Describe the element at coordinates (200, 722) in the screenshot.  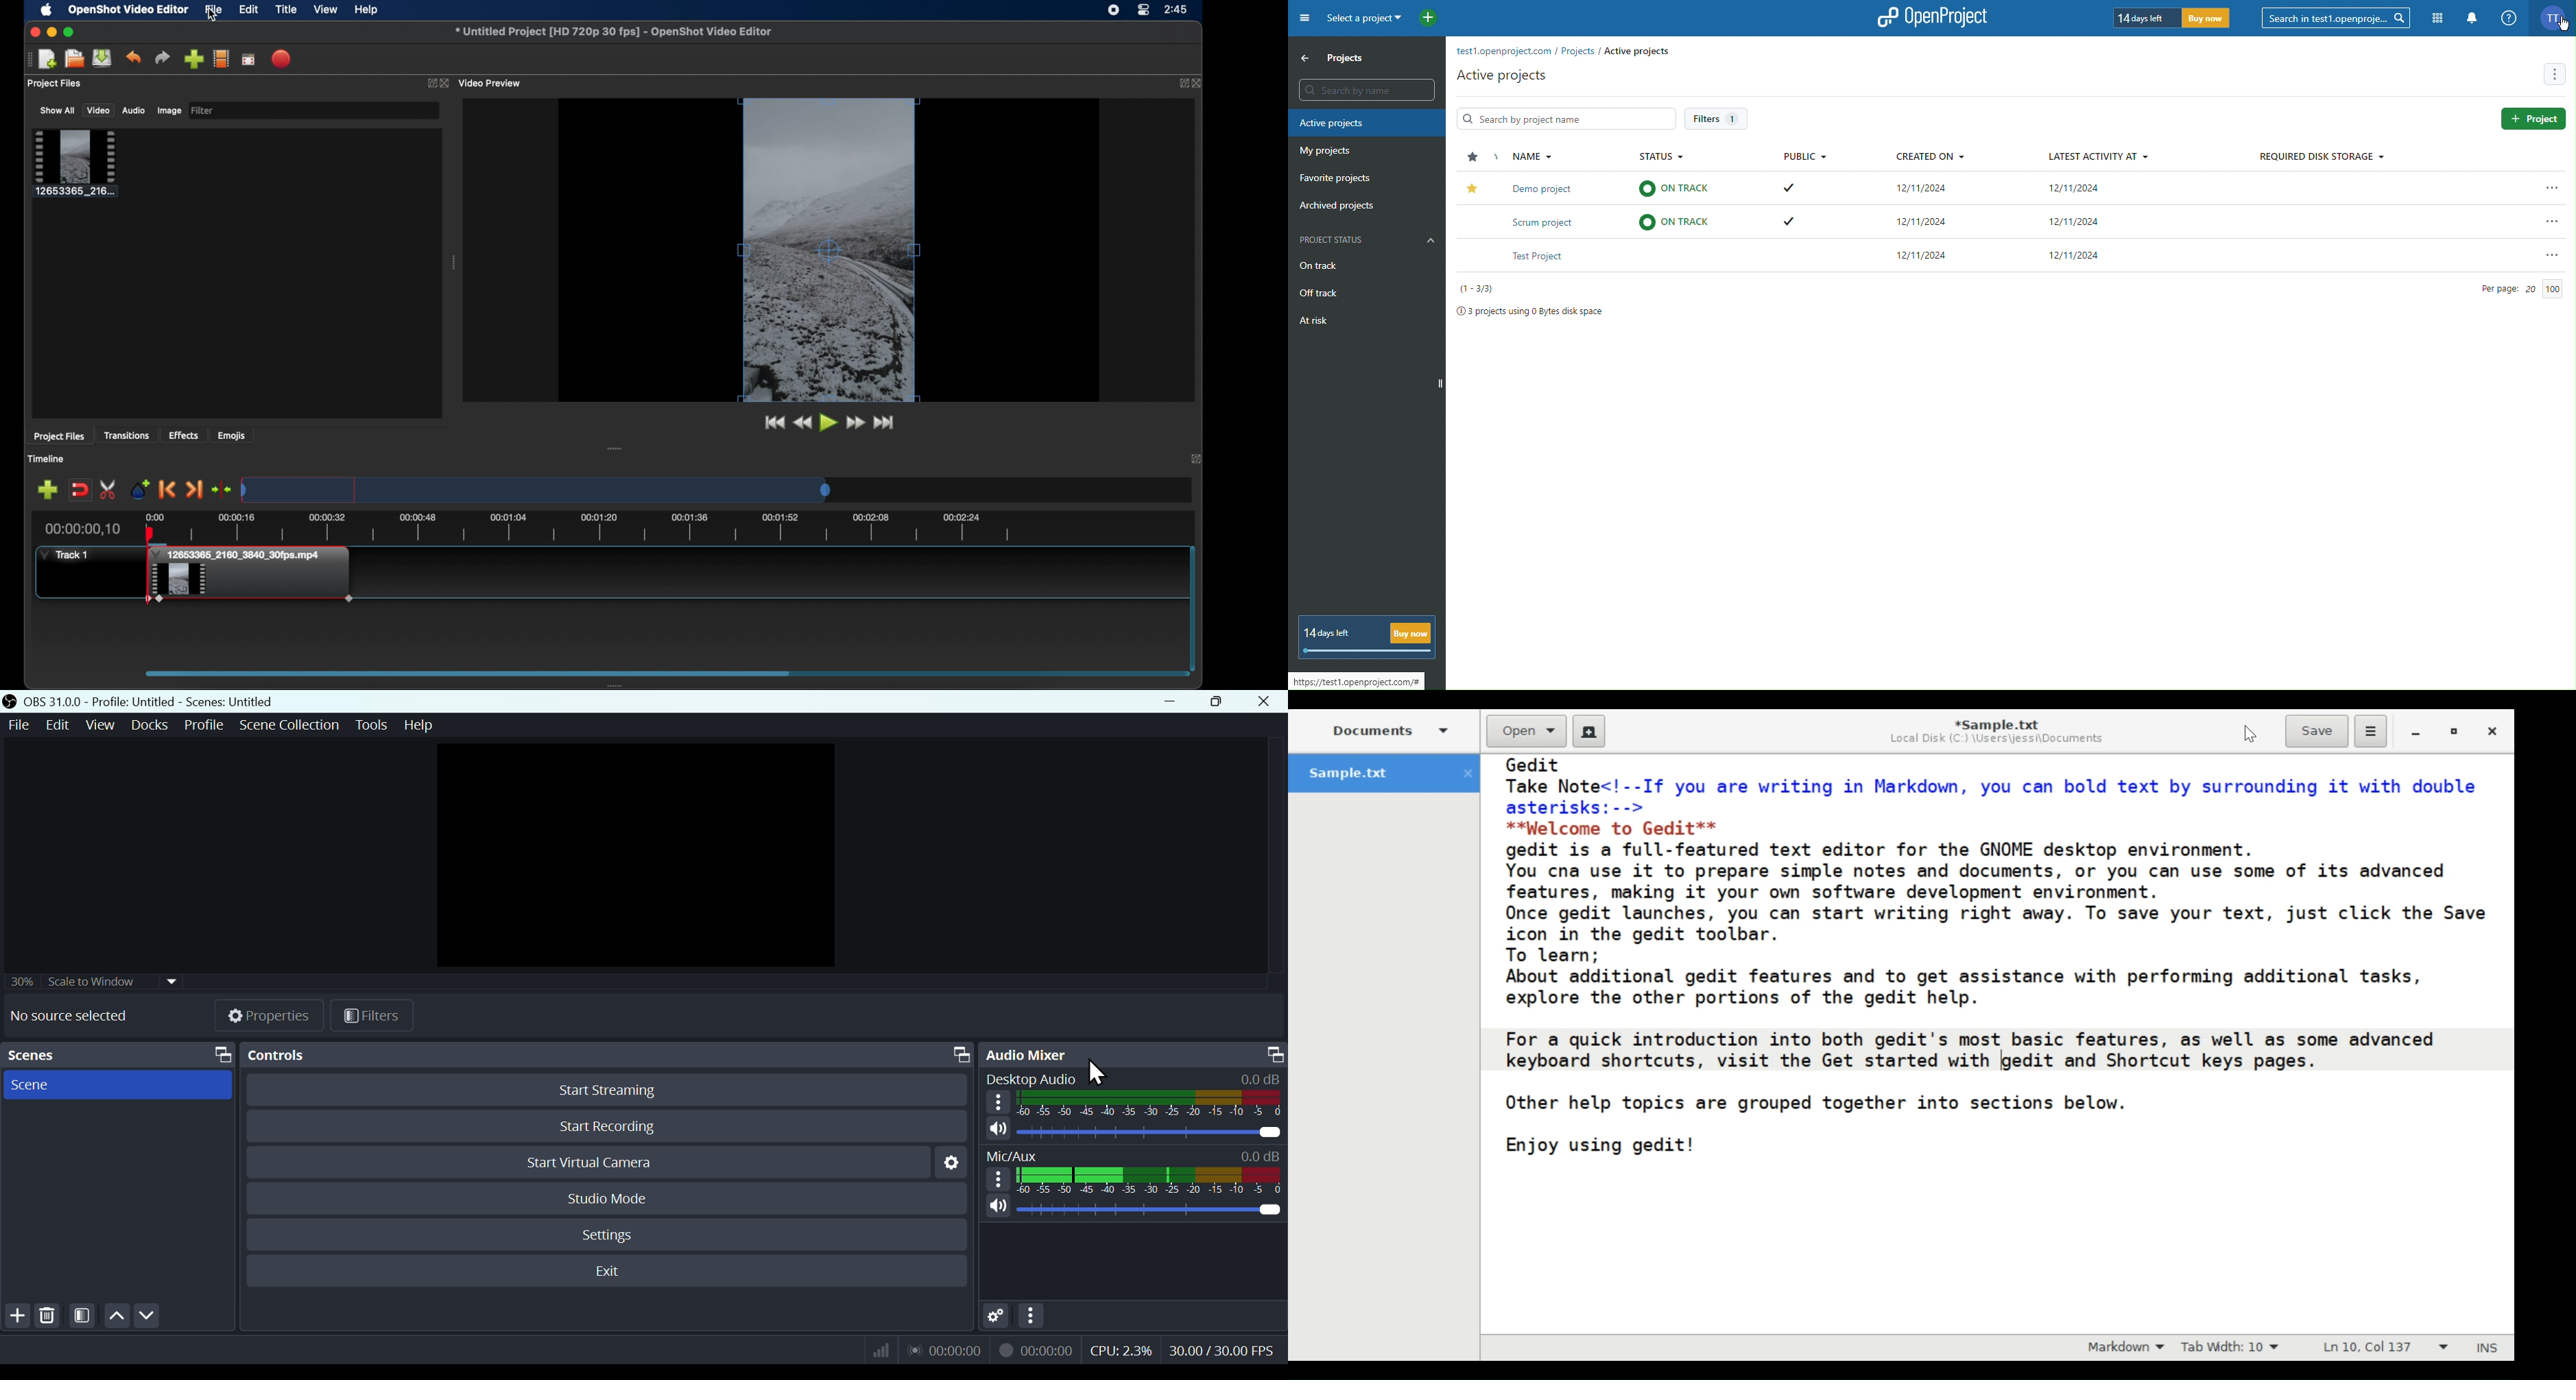
I see `Profile` at that location.